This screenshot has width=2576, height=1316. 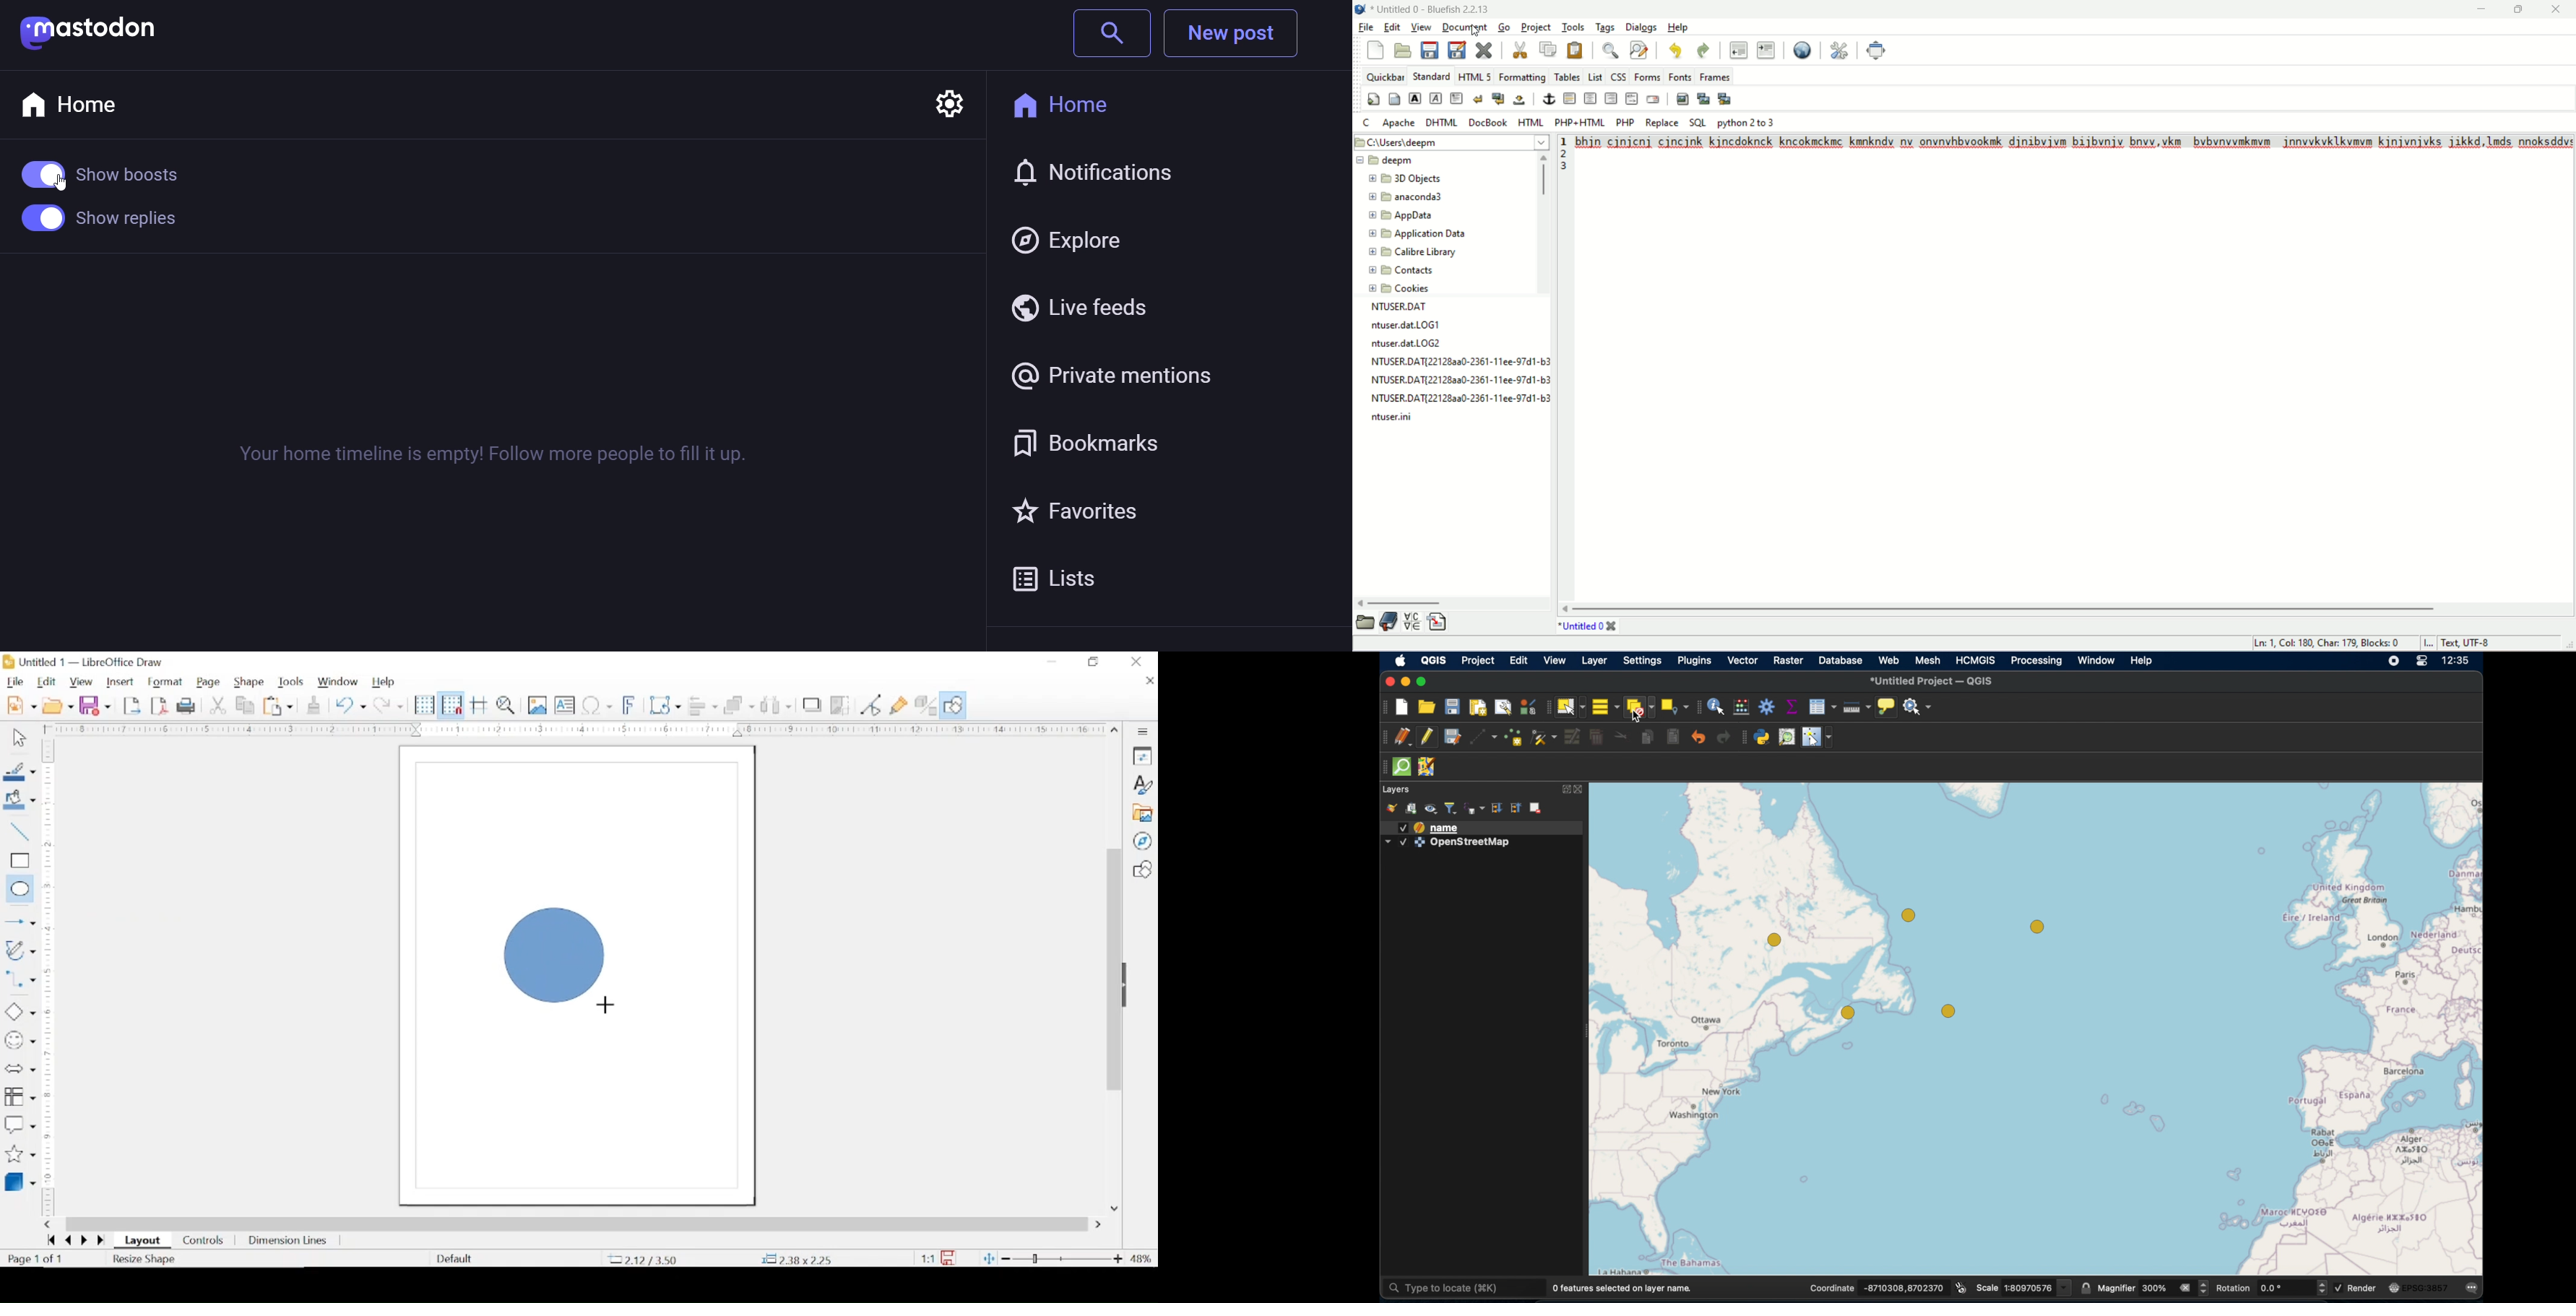 What do you see at coordinates (989, 1258) in the screenshot?
I see `fit page to current window` at bounding box center [989, 1258].